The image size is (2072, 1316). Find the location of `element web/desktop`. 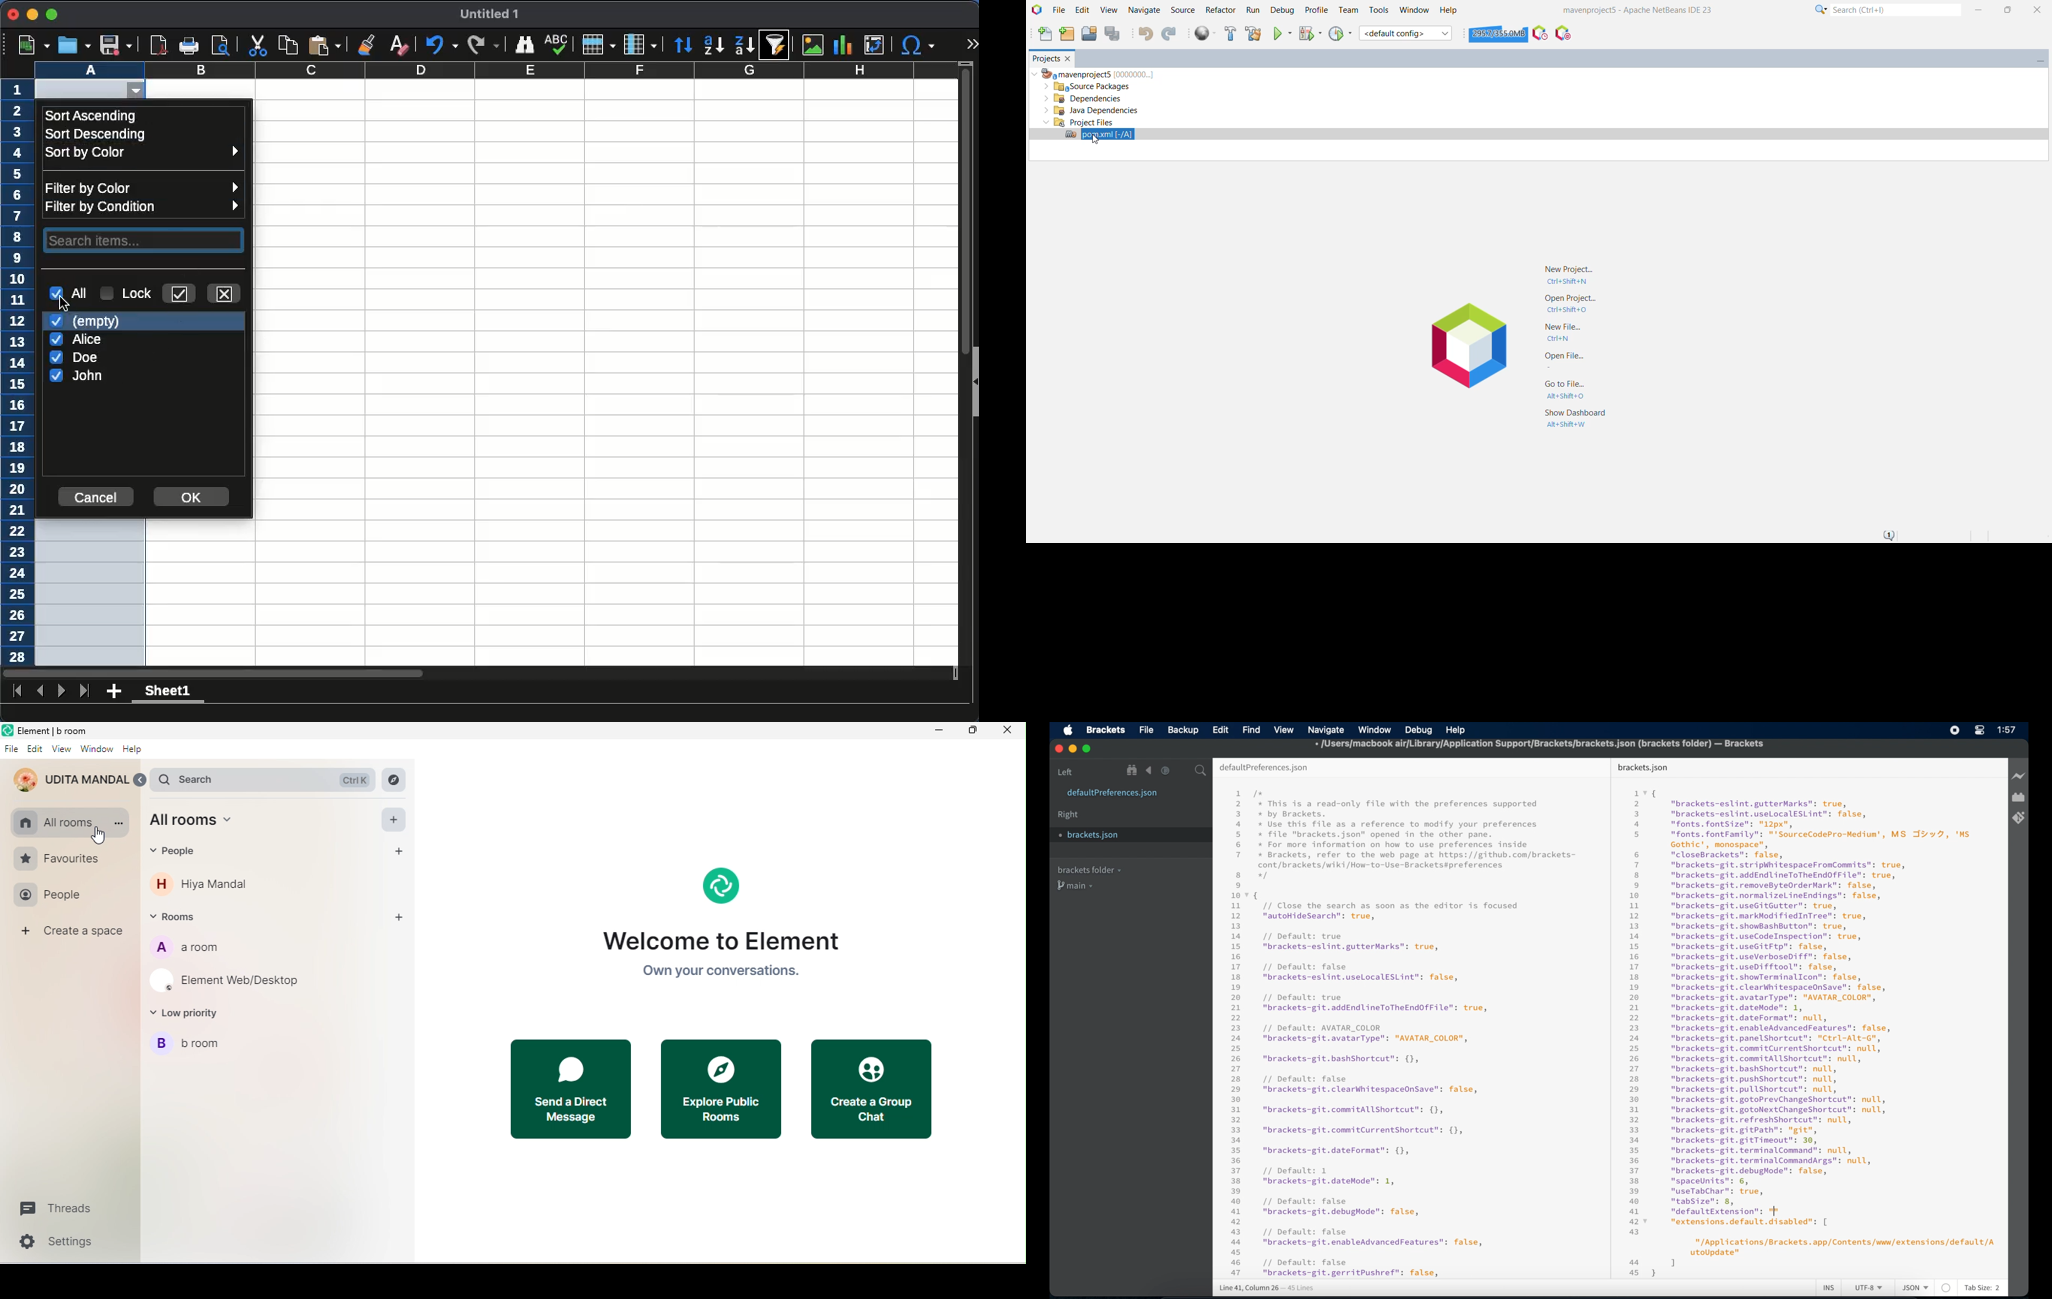

element web/desktop is located at coordinates (230, 980).